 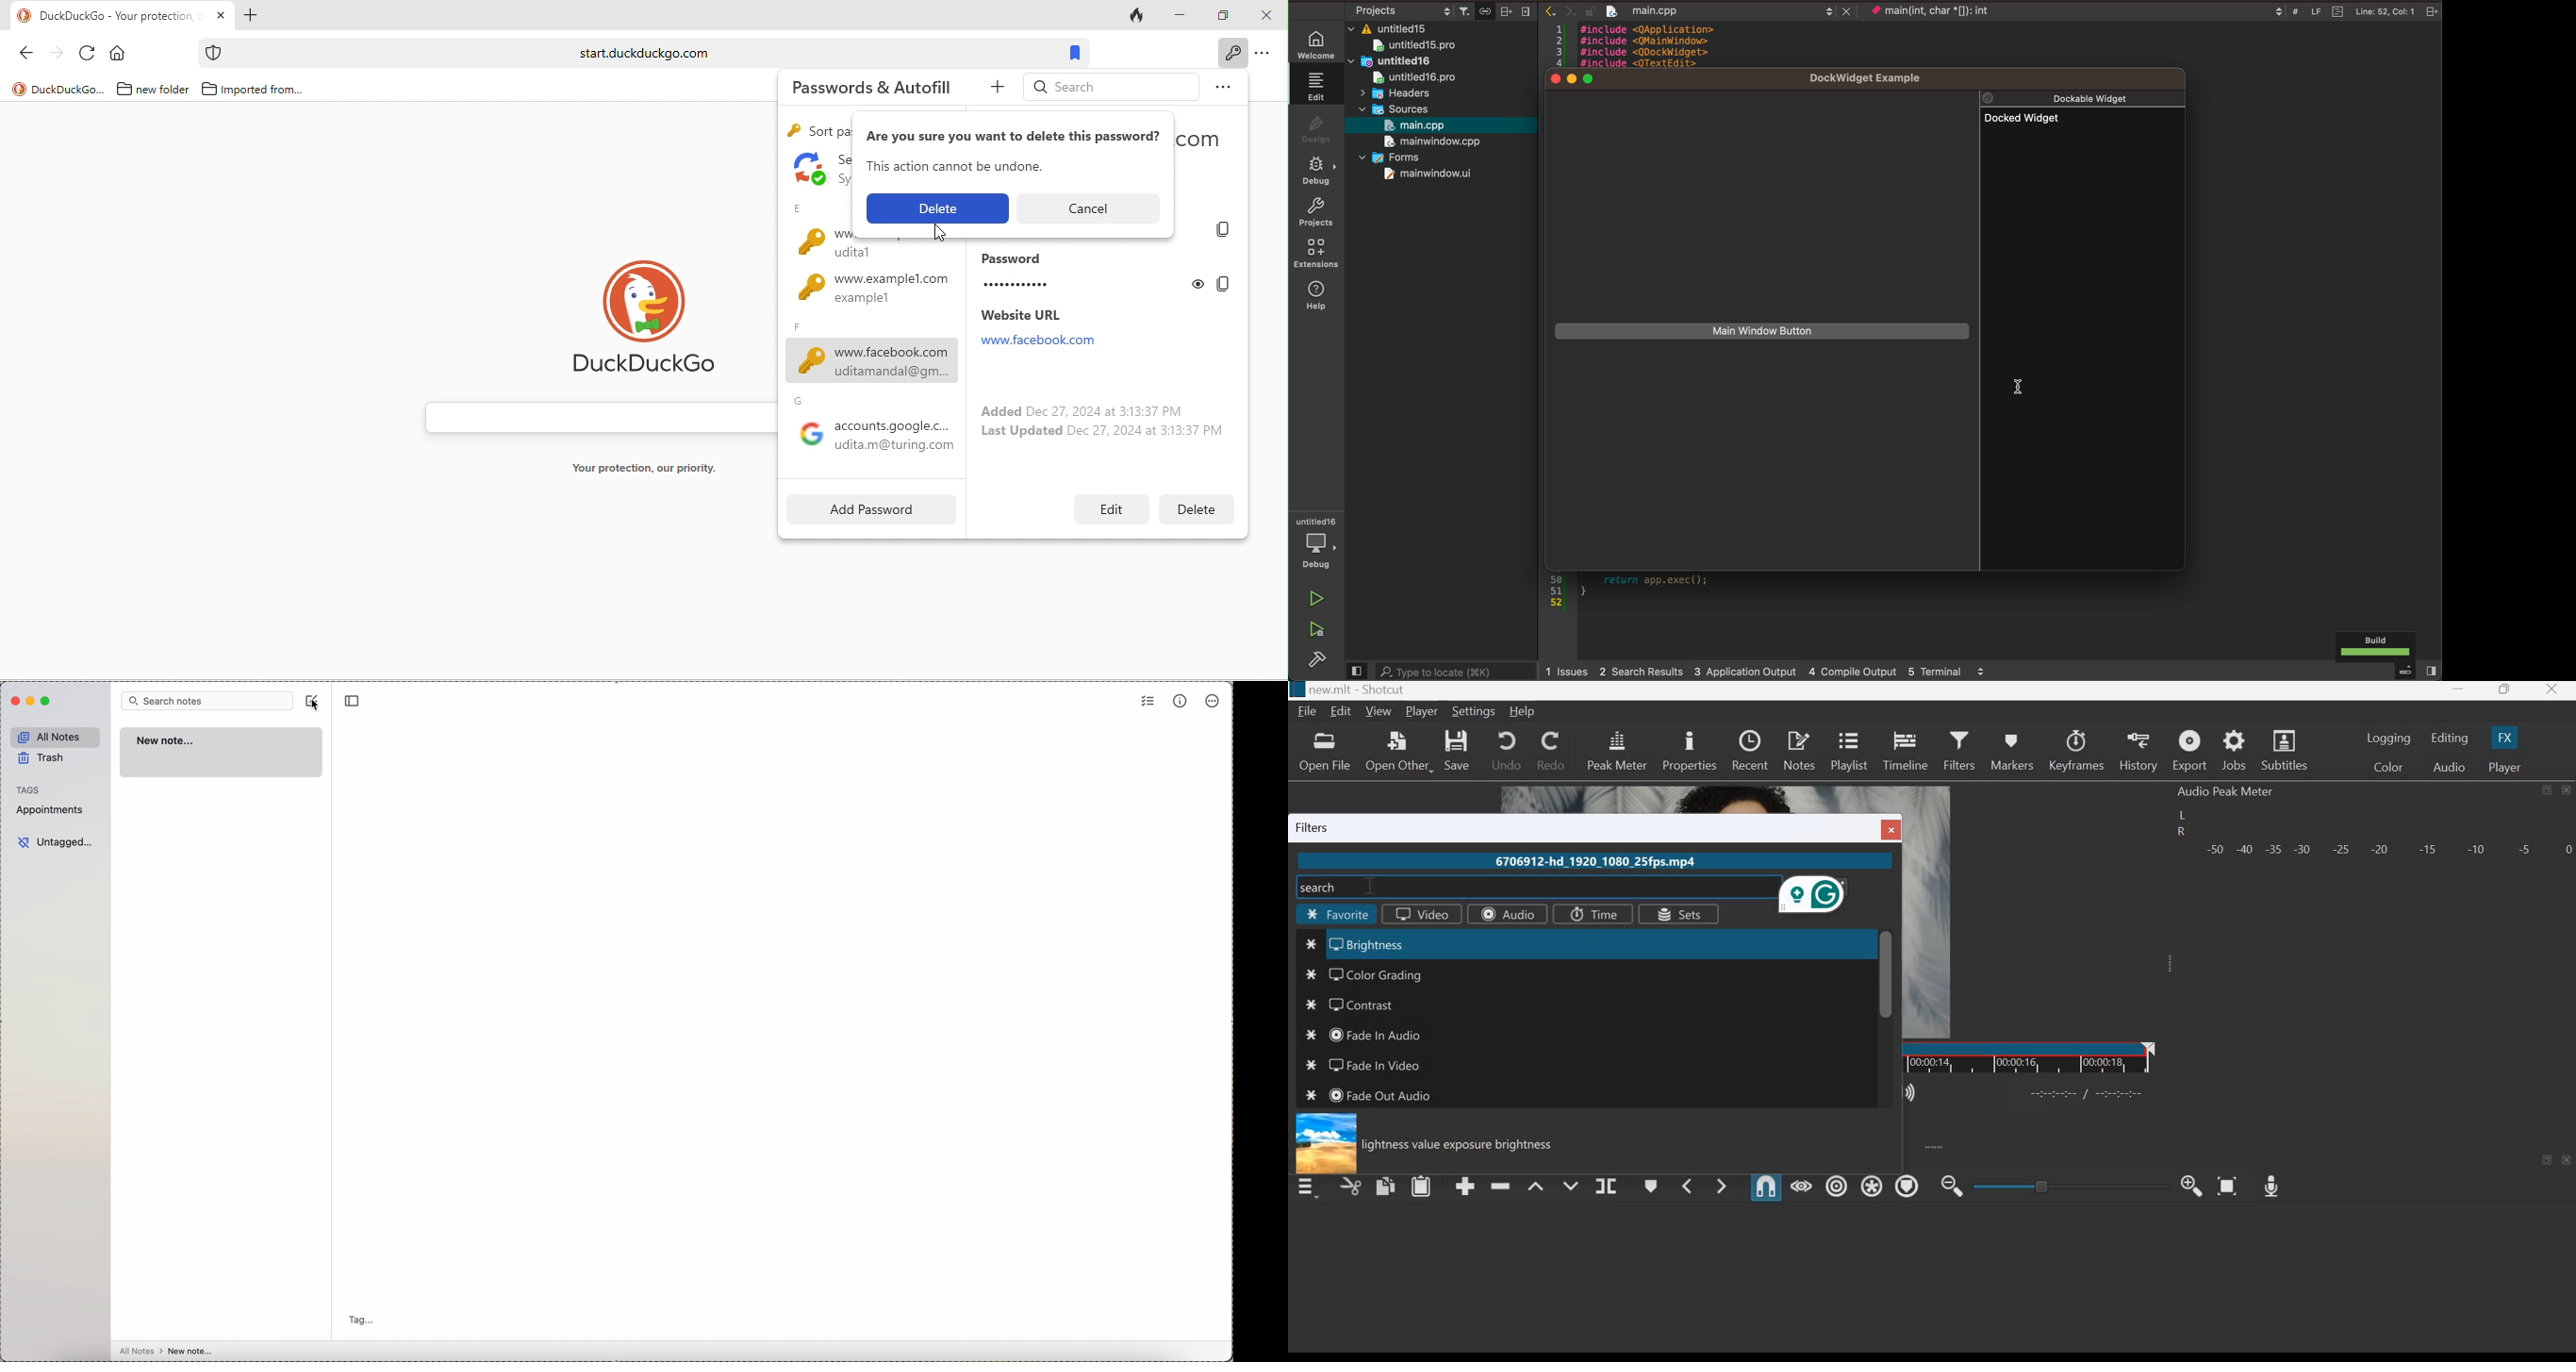 What do you see at coordinates (1466, 9) in the screenshot?
I see `filter` at bounding box center [1466, 9].